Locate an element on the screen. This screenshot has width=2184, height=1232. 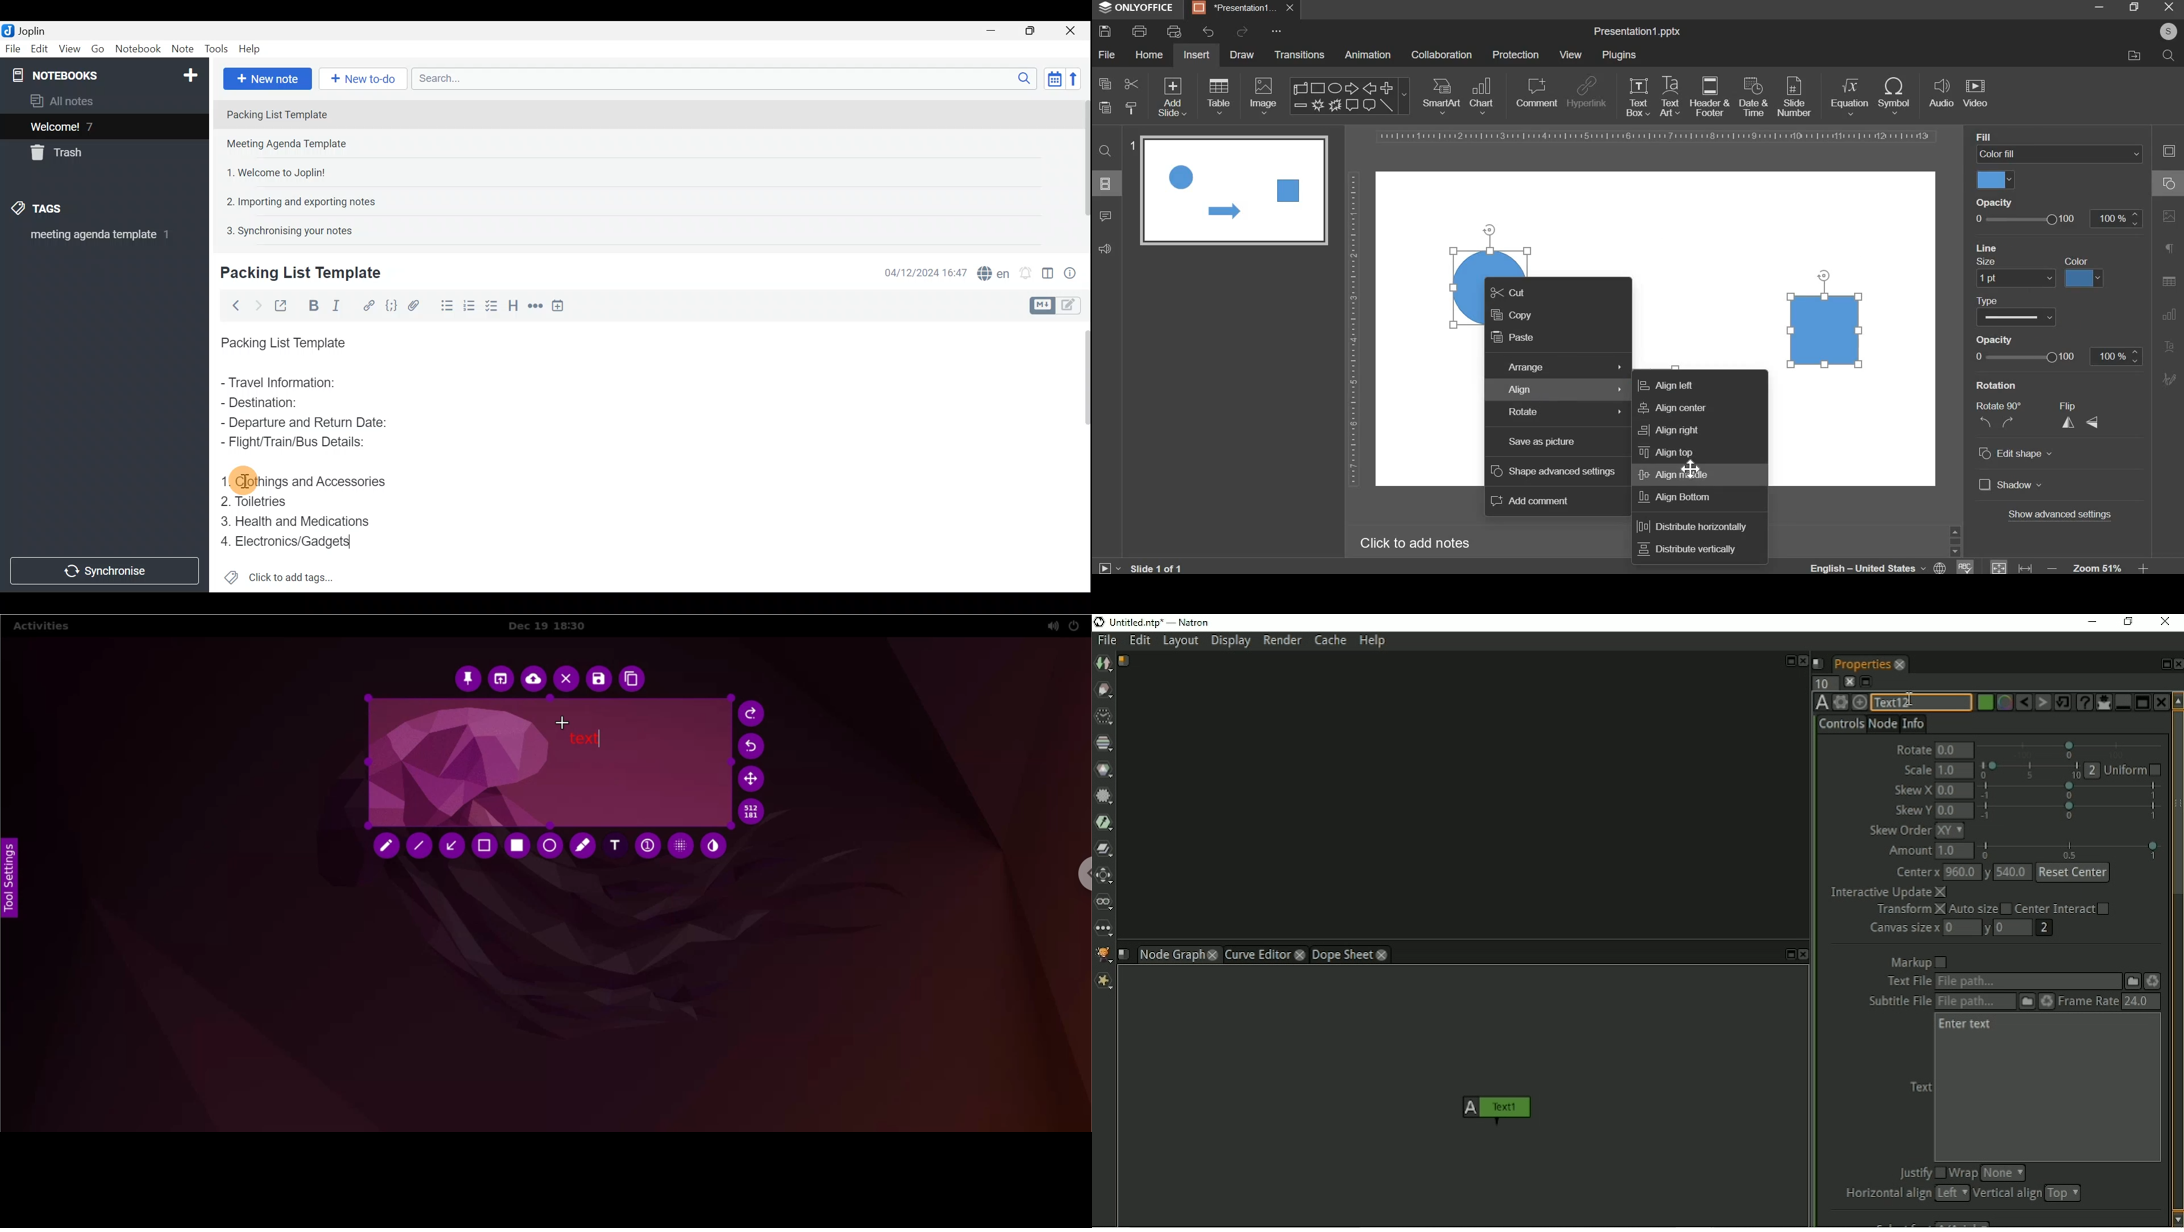
print preview is located at coordinates (1174, 31).